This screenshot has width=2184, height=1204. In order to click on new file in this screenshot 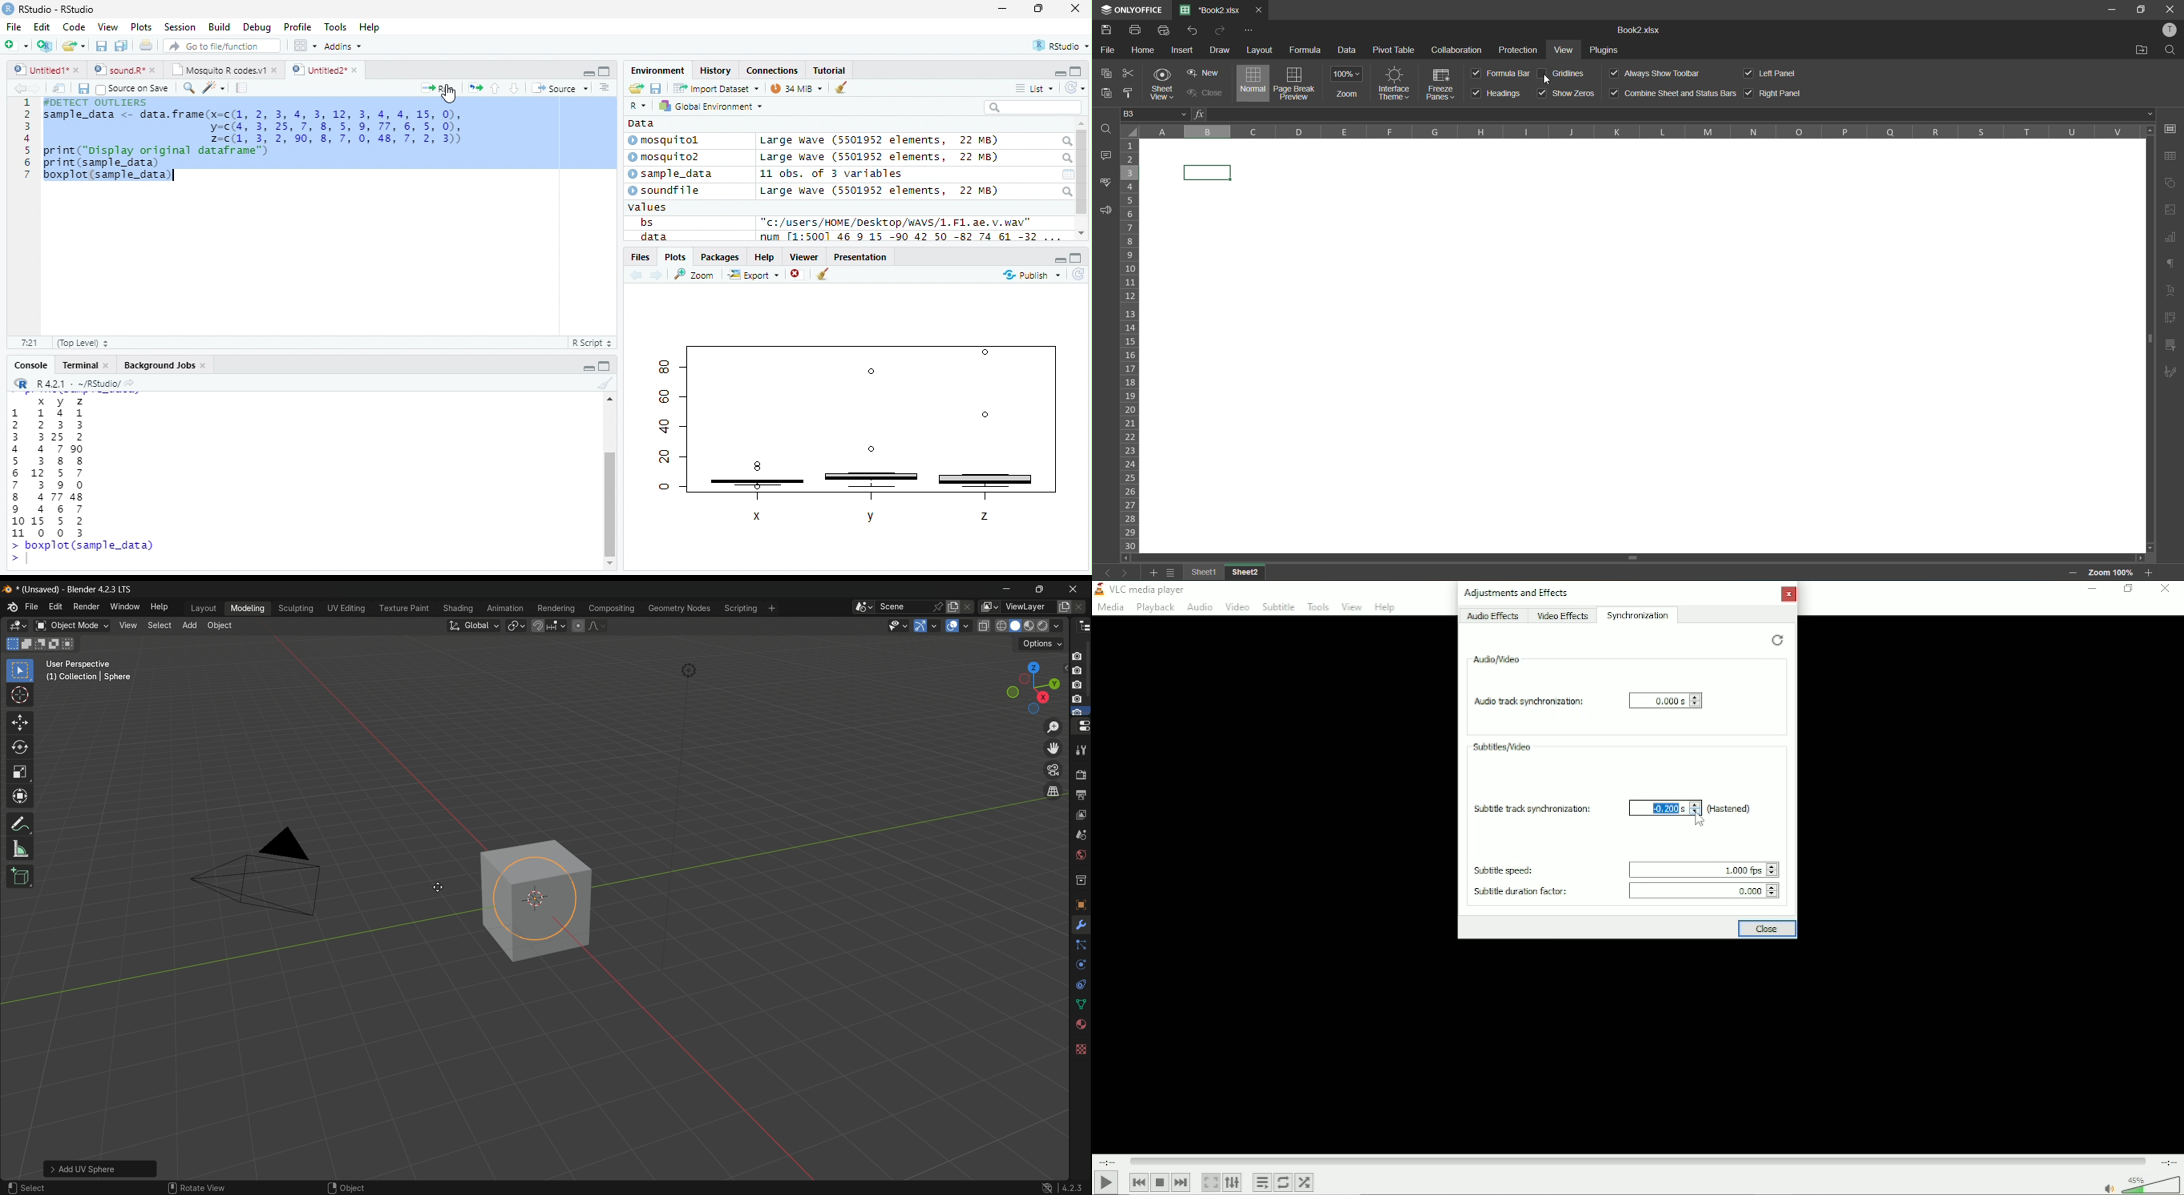, I will do `click(17, 46)`.